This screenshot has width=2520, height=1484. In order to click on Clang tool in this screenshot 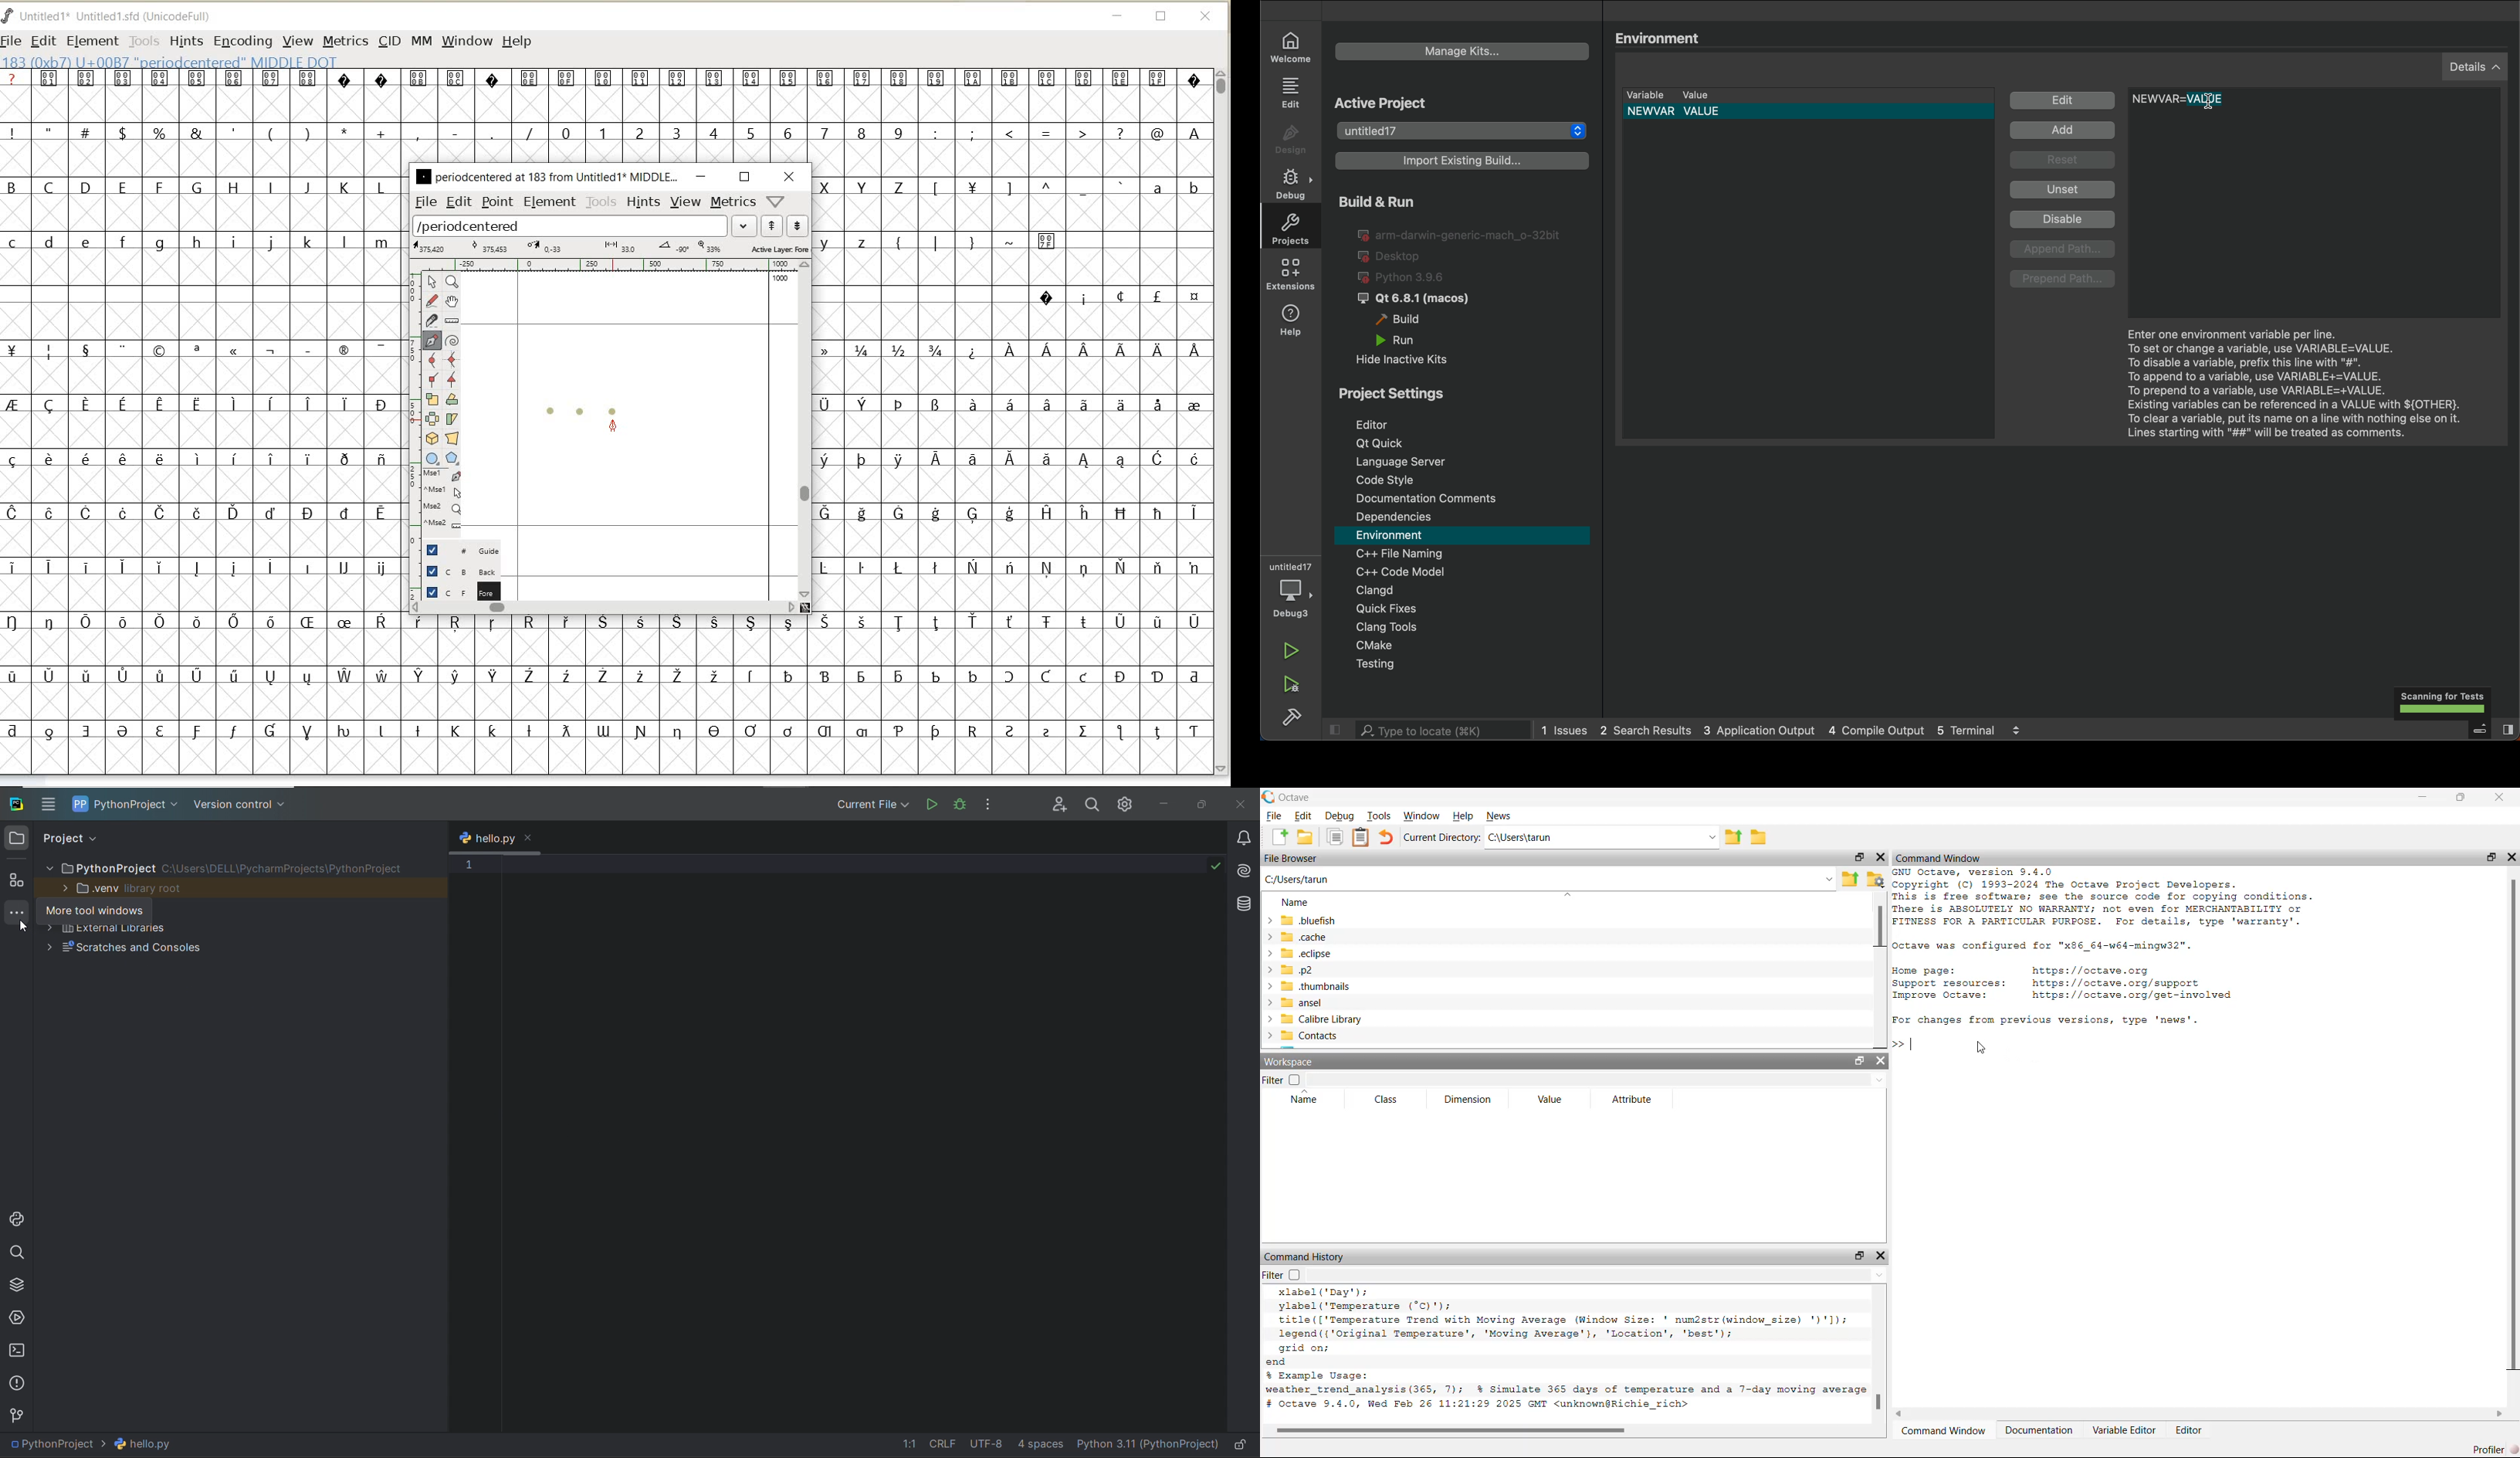, I will do `click(1470, 628)`.